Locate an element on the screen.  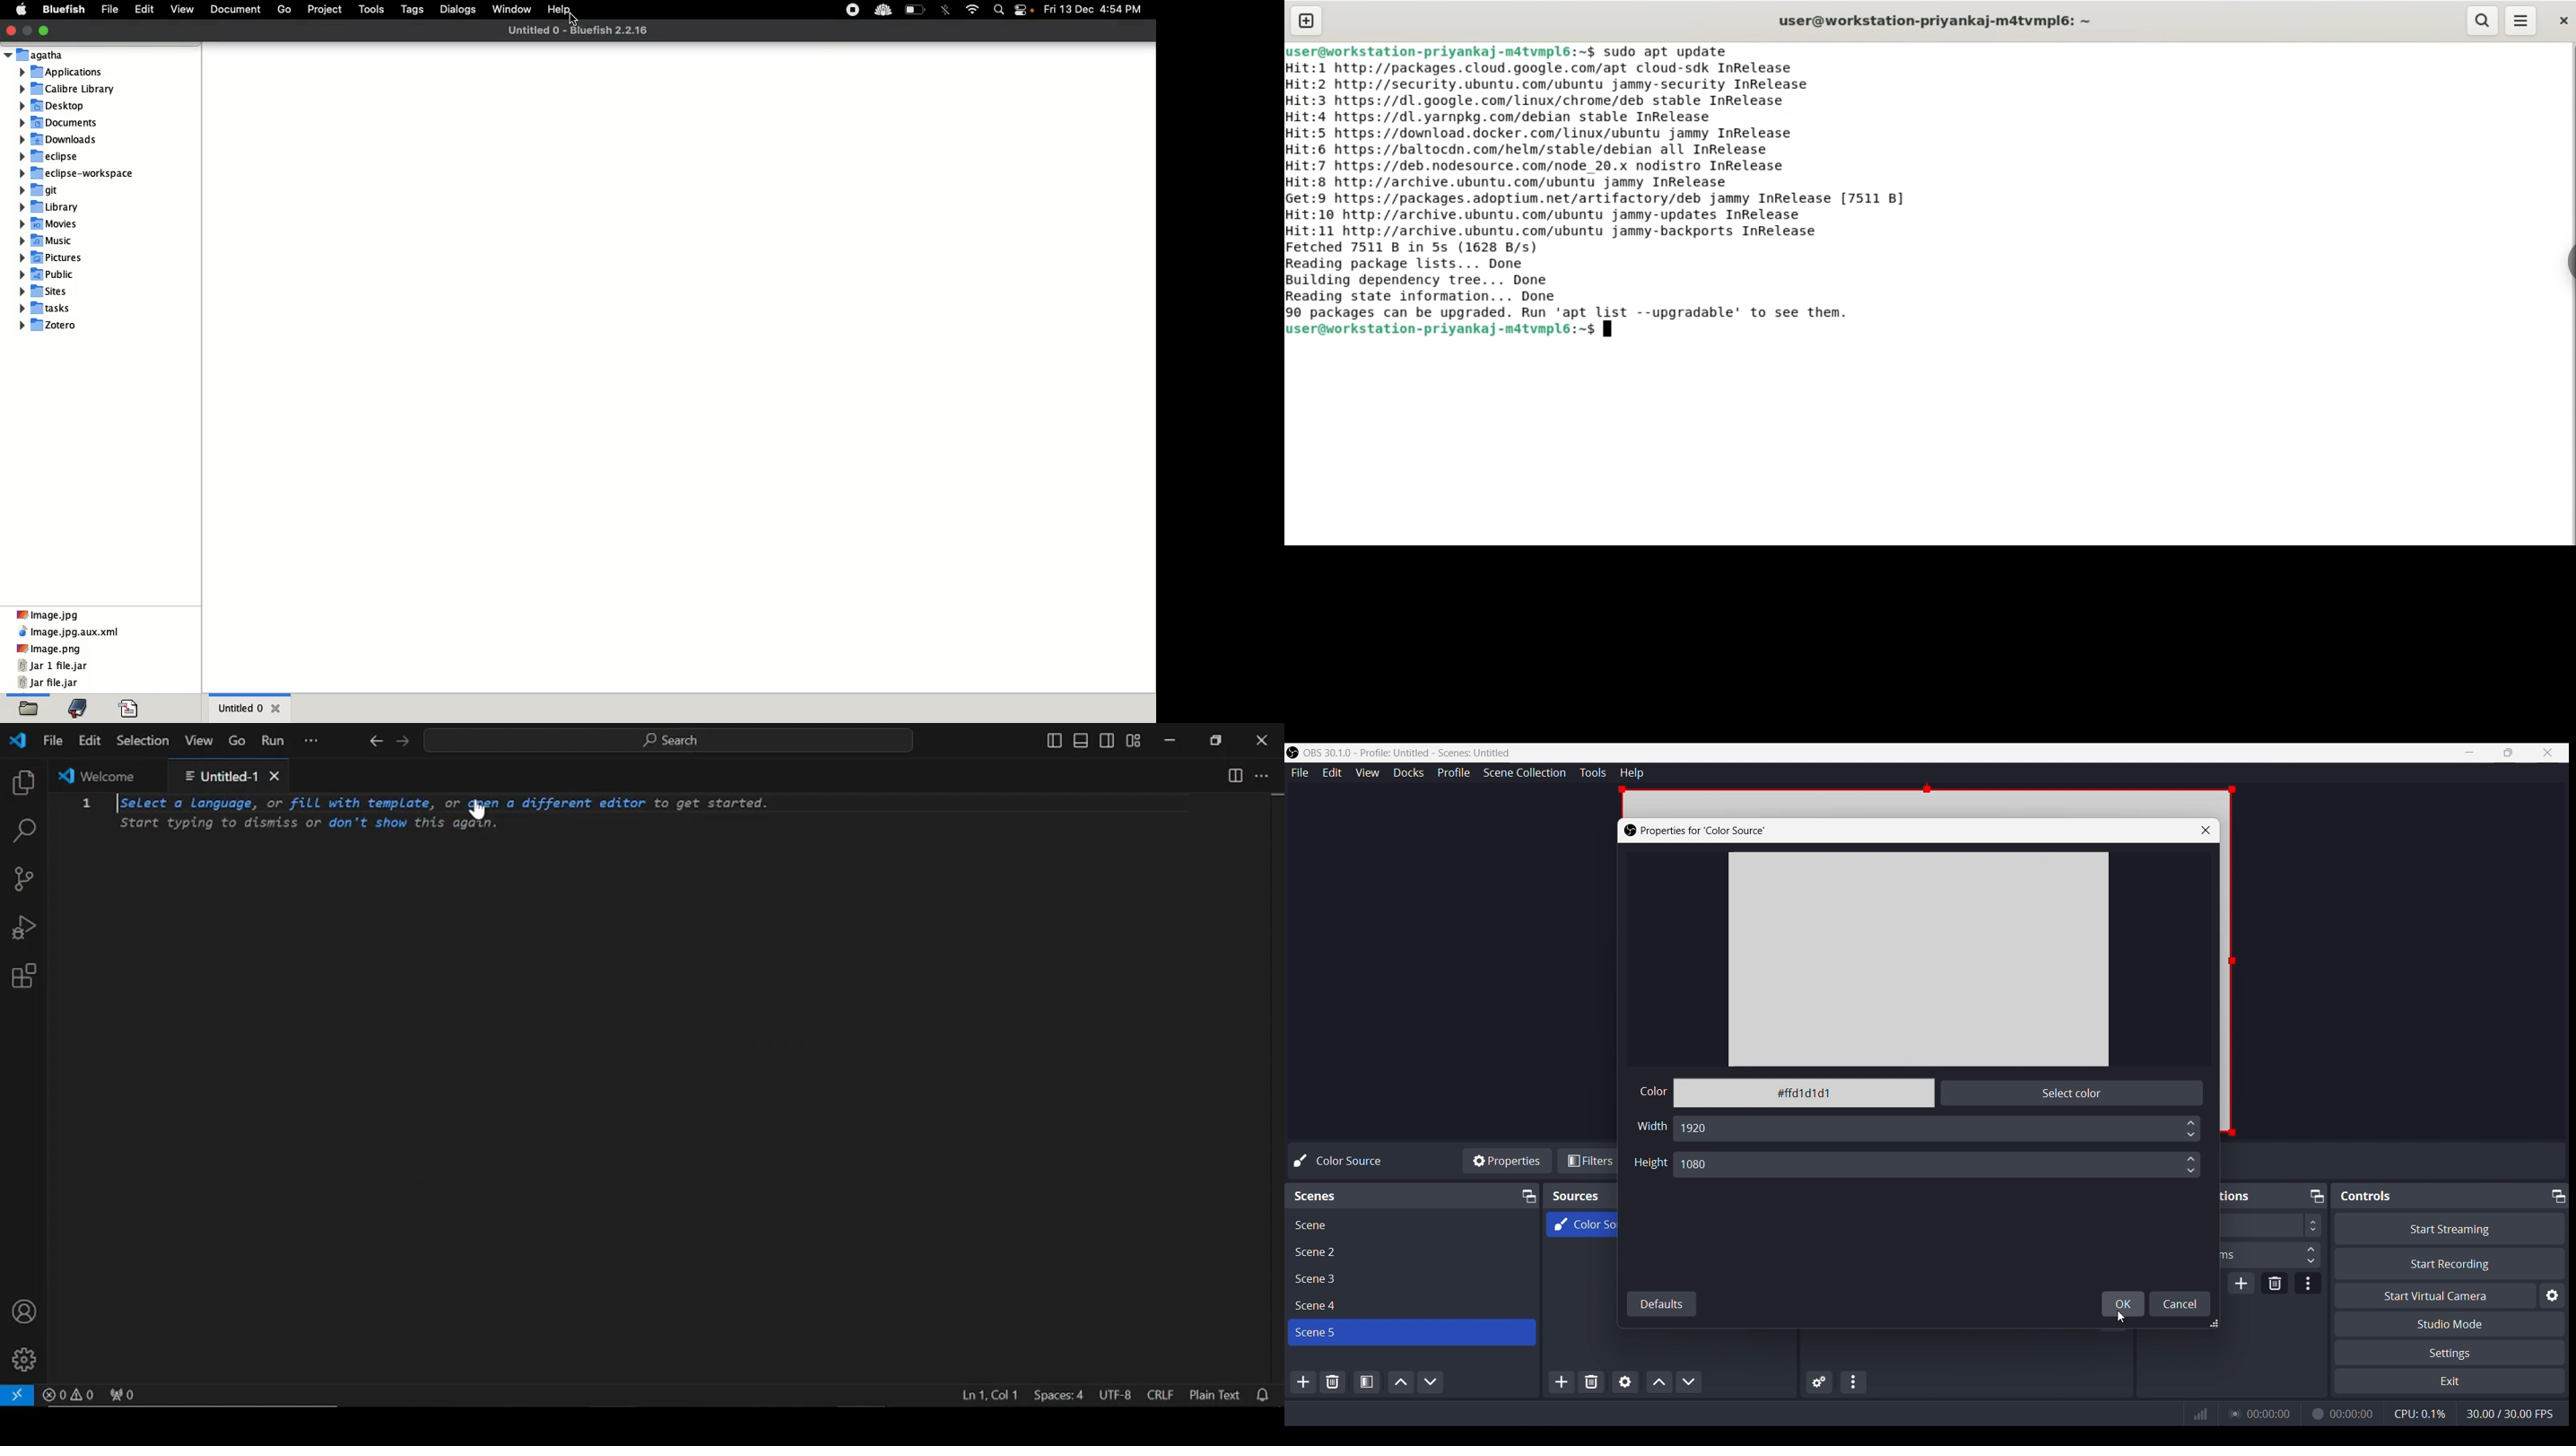
cursor is located at coordinates (574, 18).